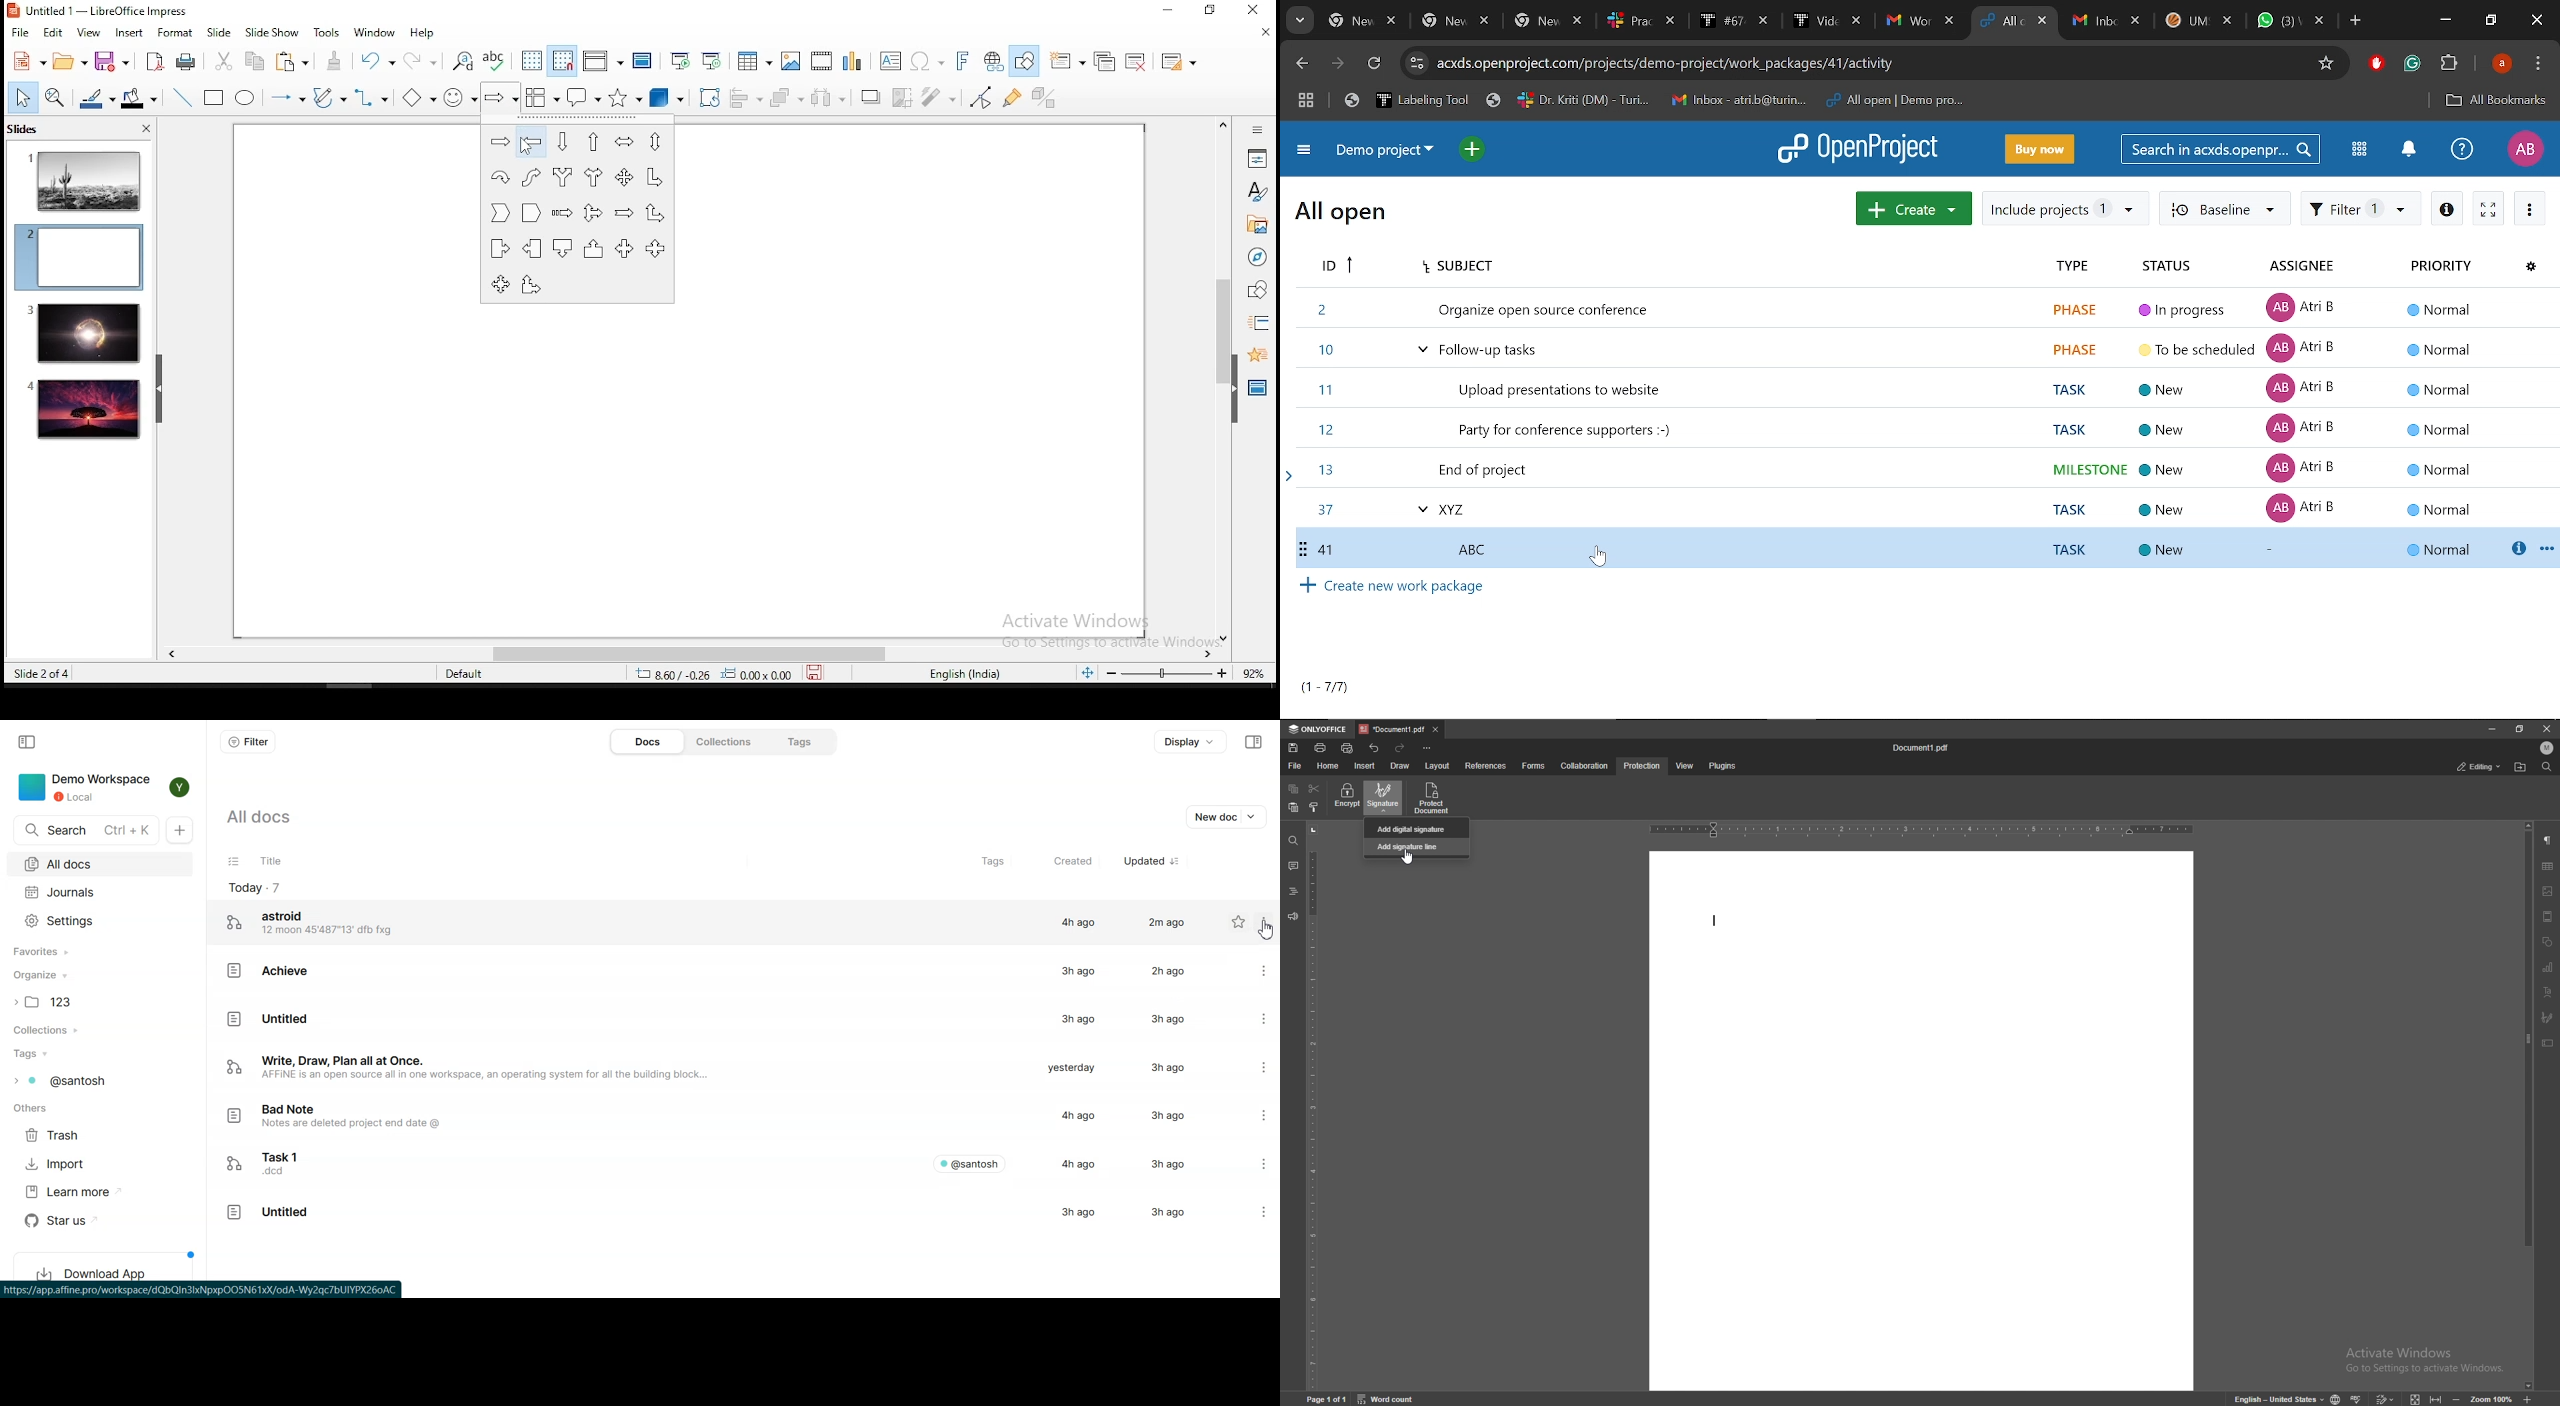 This screenshot has height=1428, width=2576. I want to click on chart, so click(2548, 968).